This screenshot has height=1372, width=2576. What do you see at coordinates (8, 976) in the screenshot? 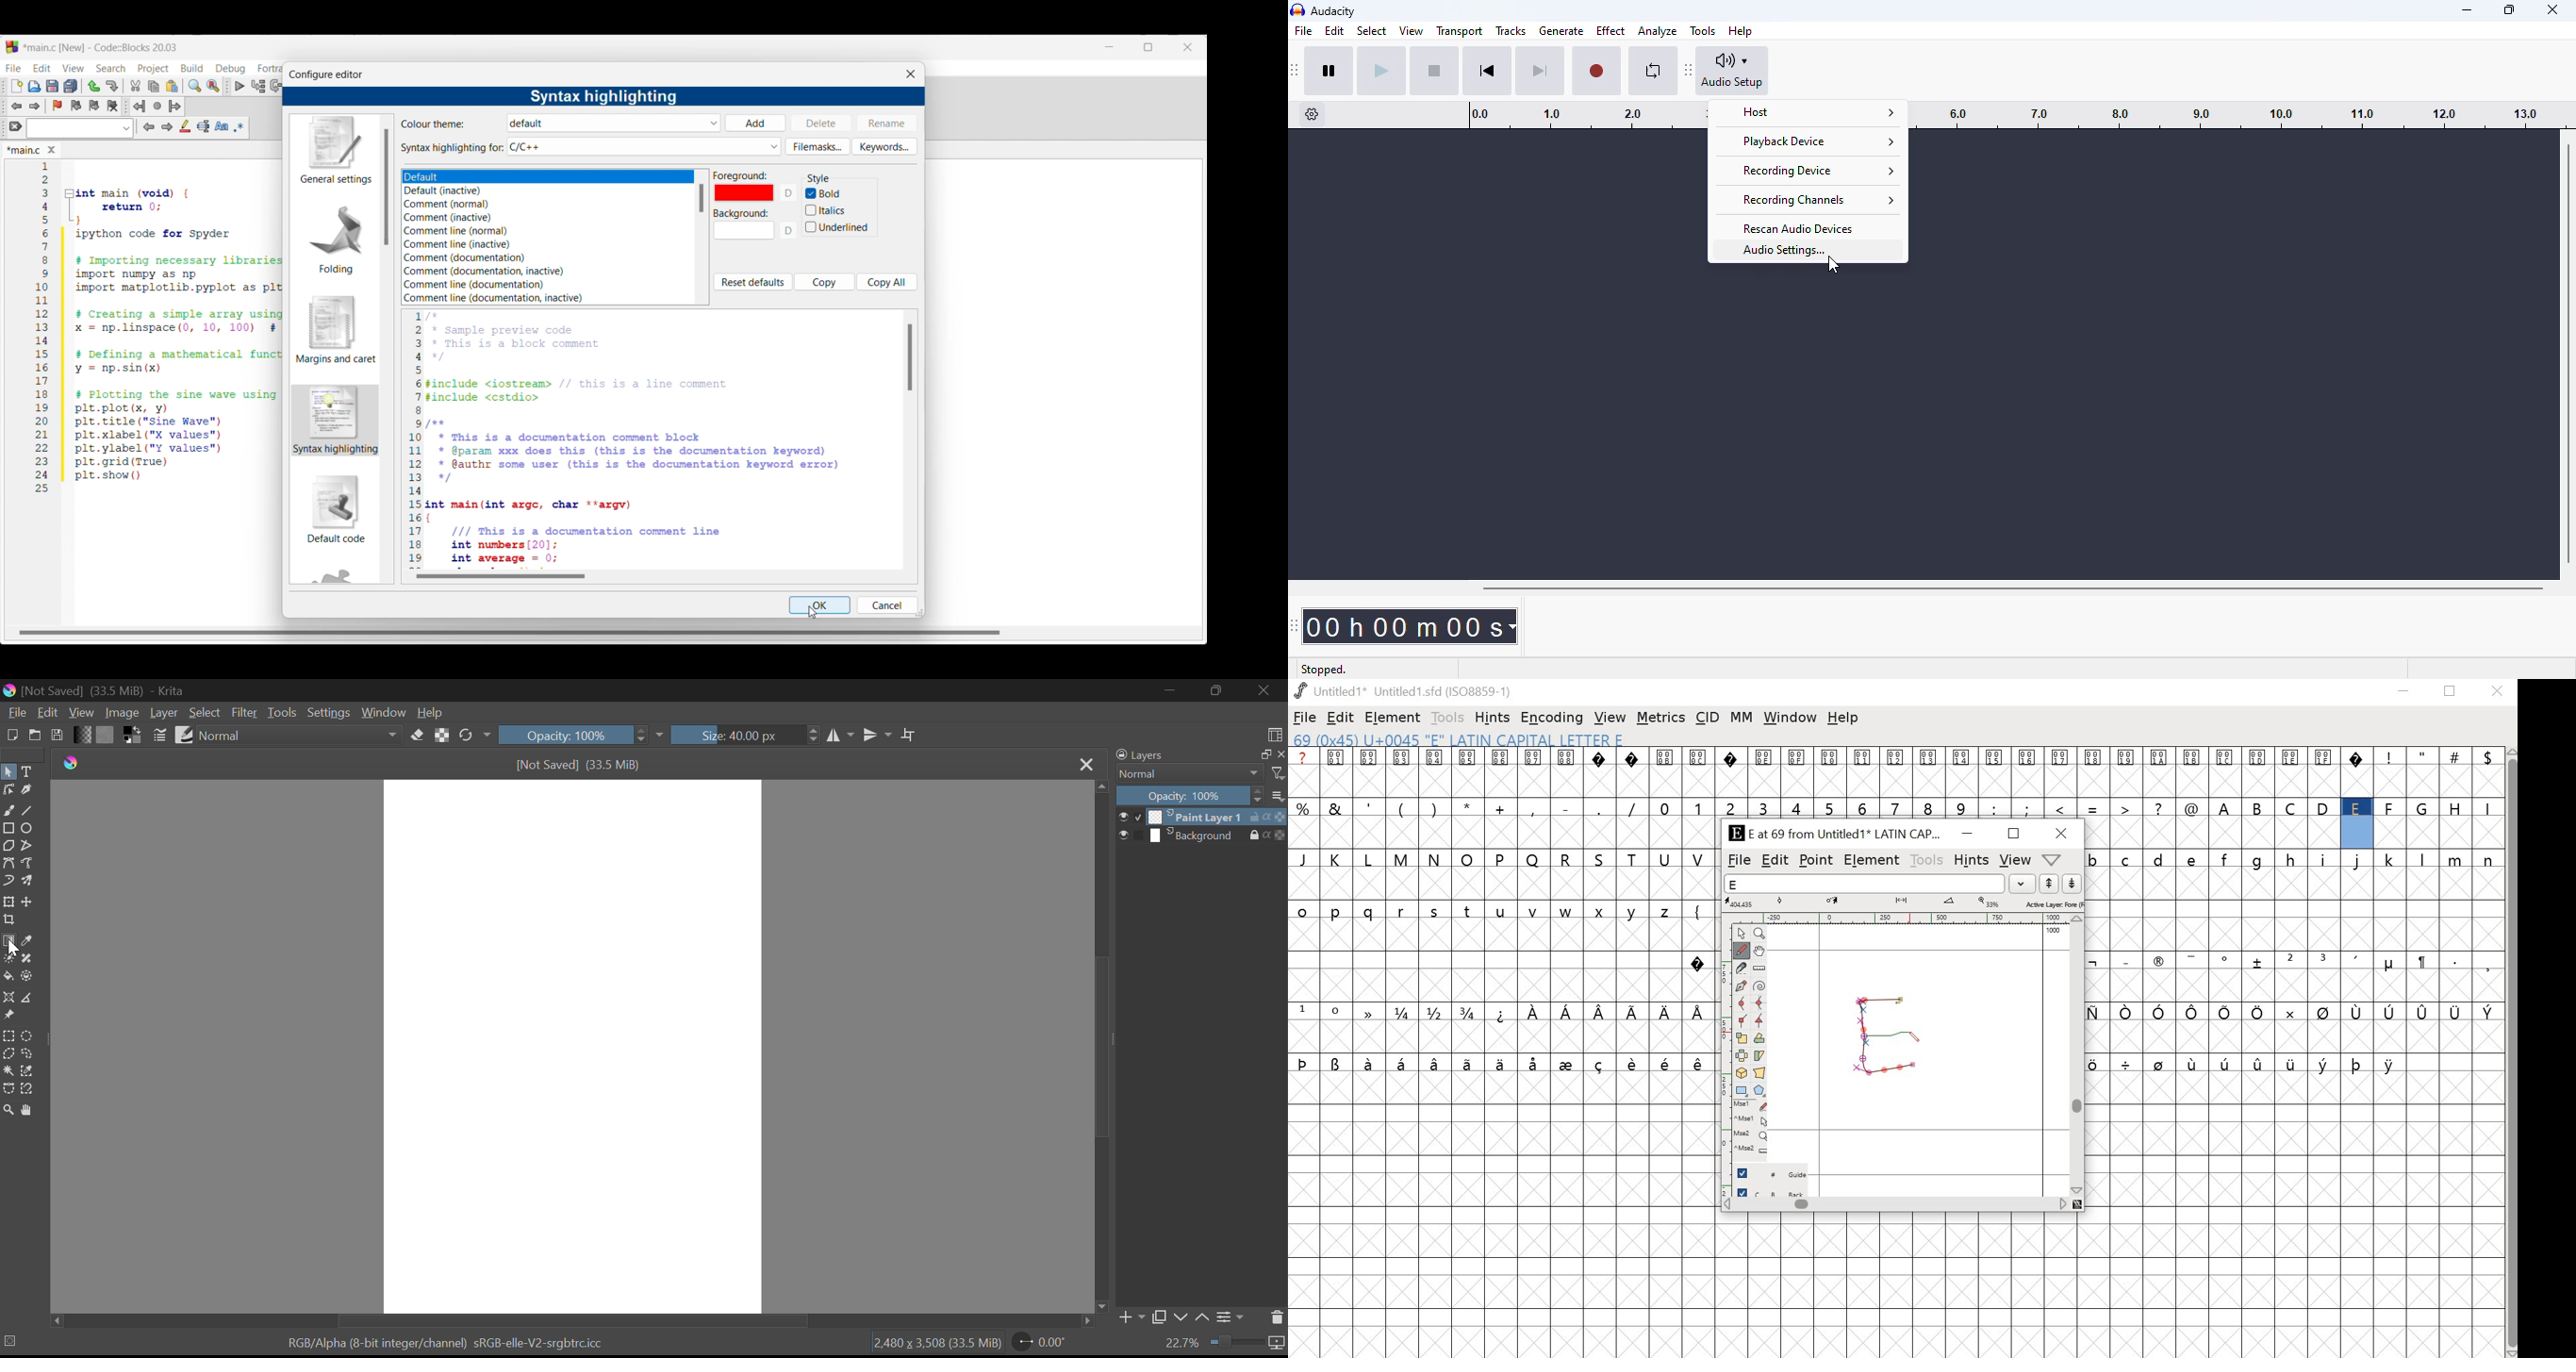
I see `Fill` at bounding box center [8, 976].